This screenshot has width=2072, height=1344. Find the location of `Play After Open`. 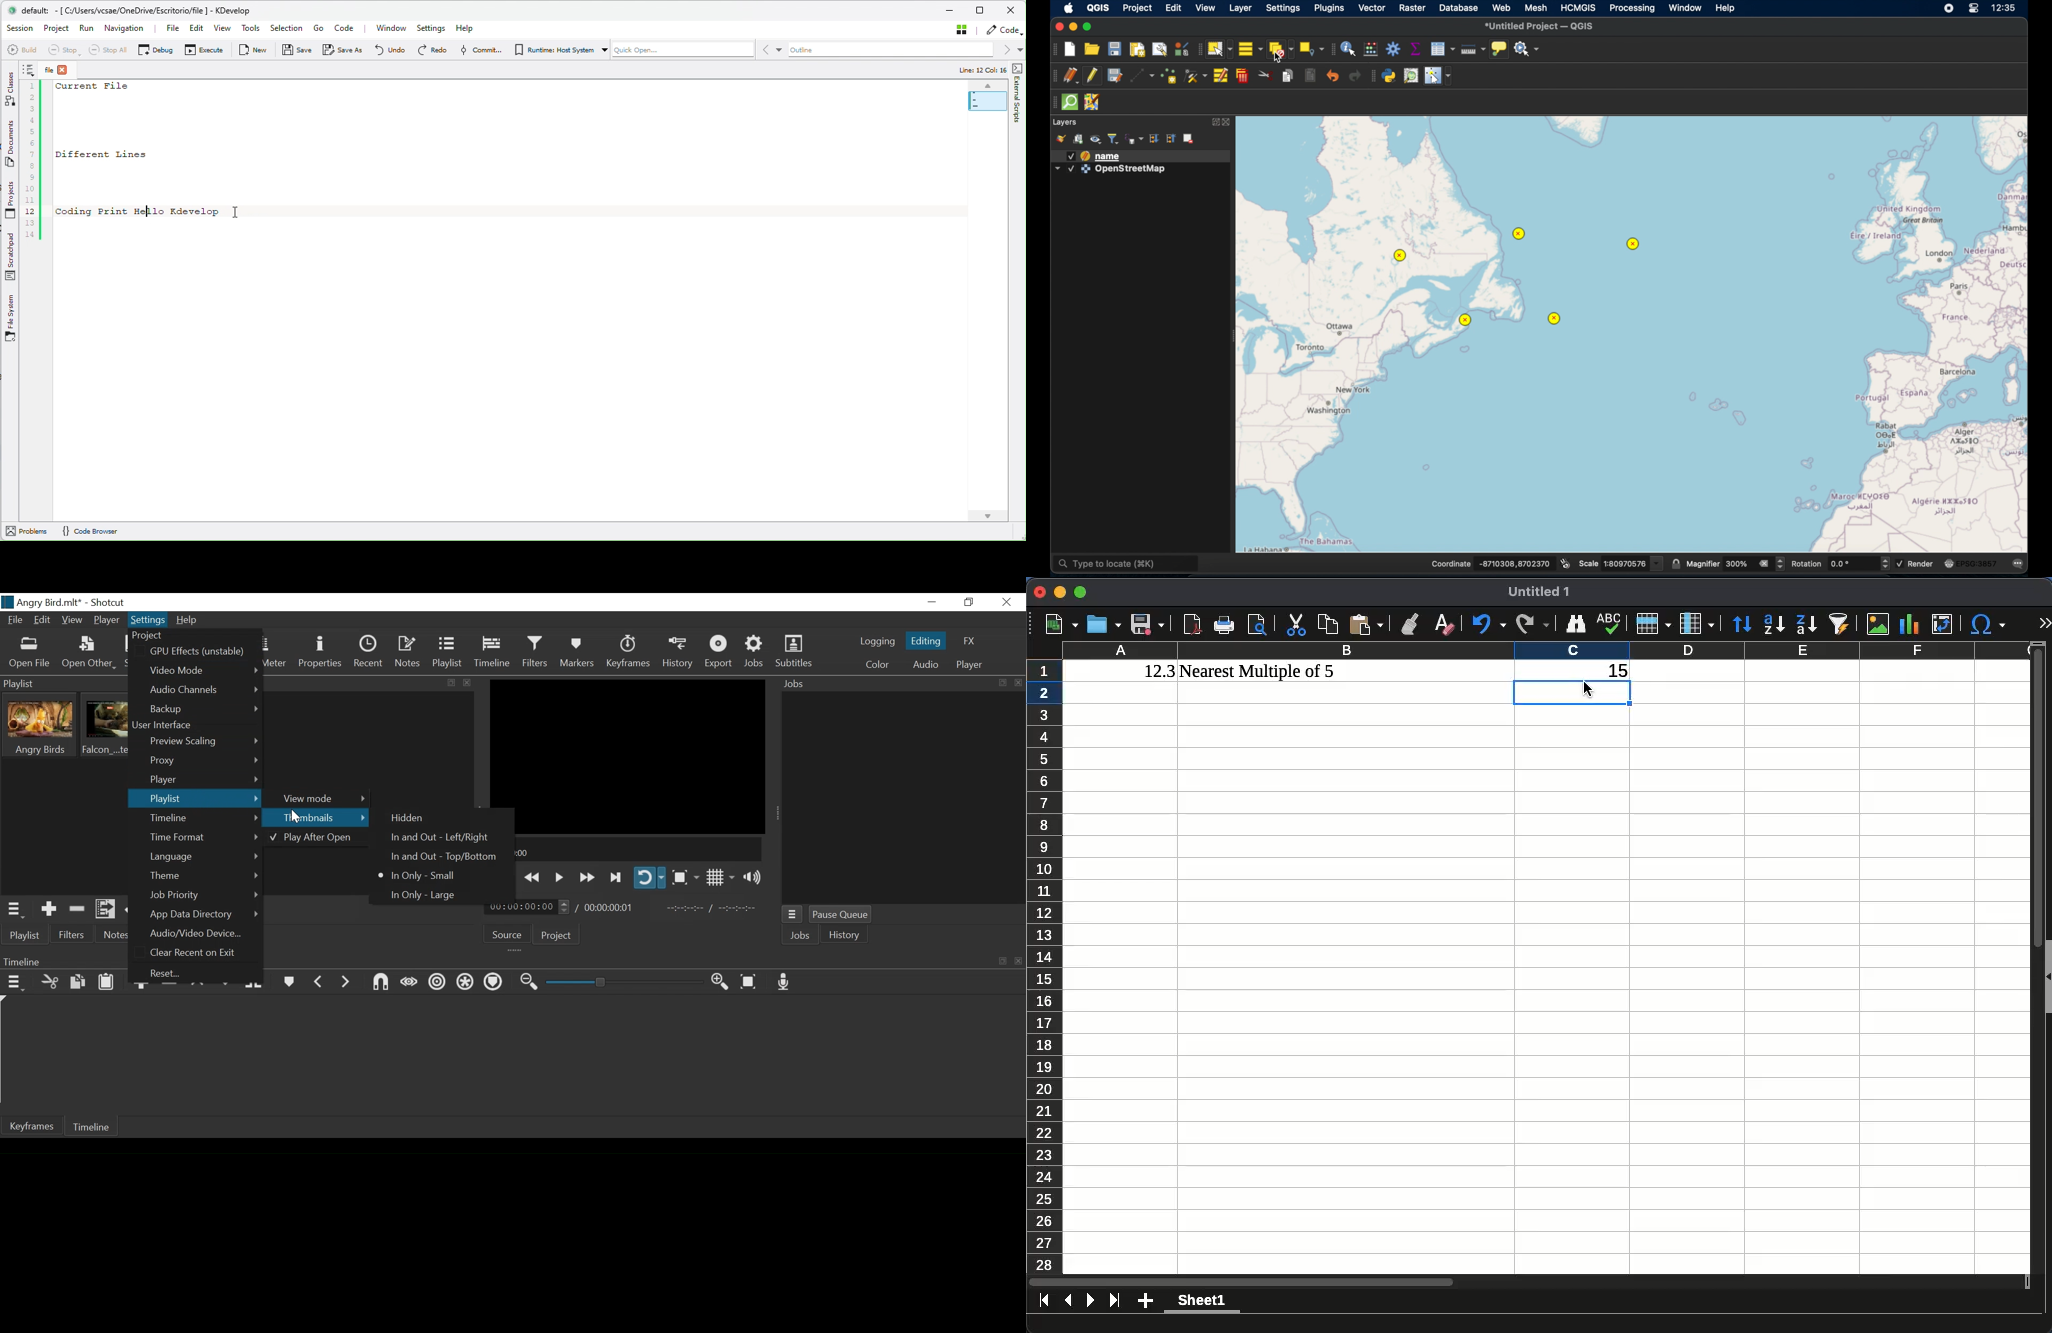

Play After Open is located at coordinates (312, 839).